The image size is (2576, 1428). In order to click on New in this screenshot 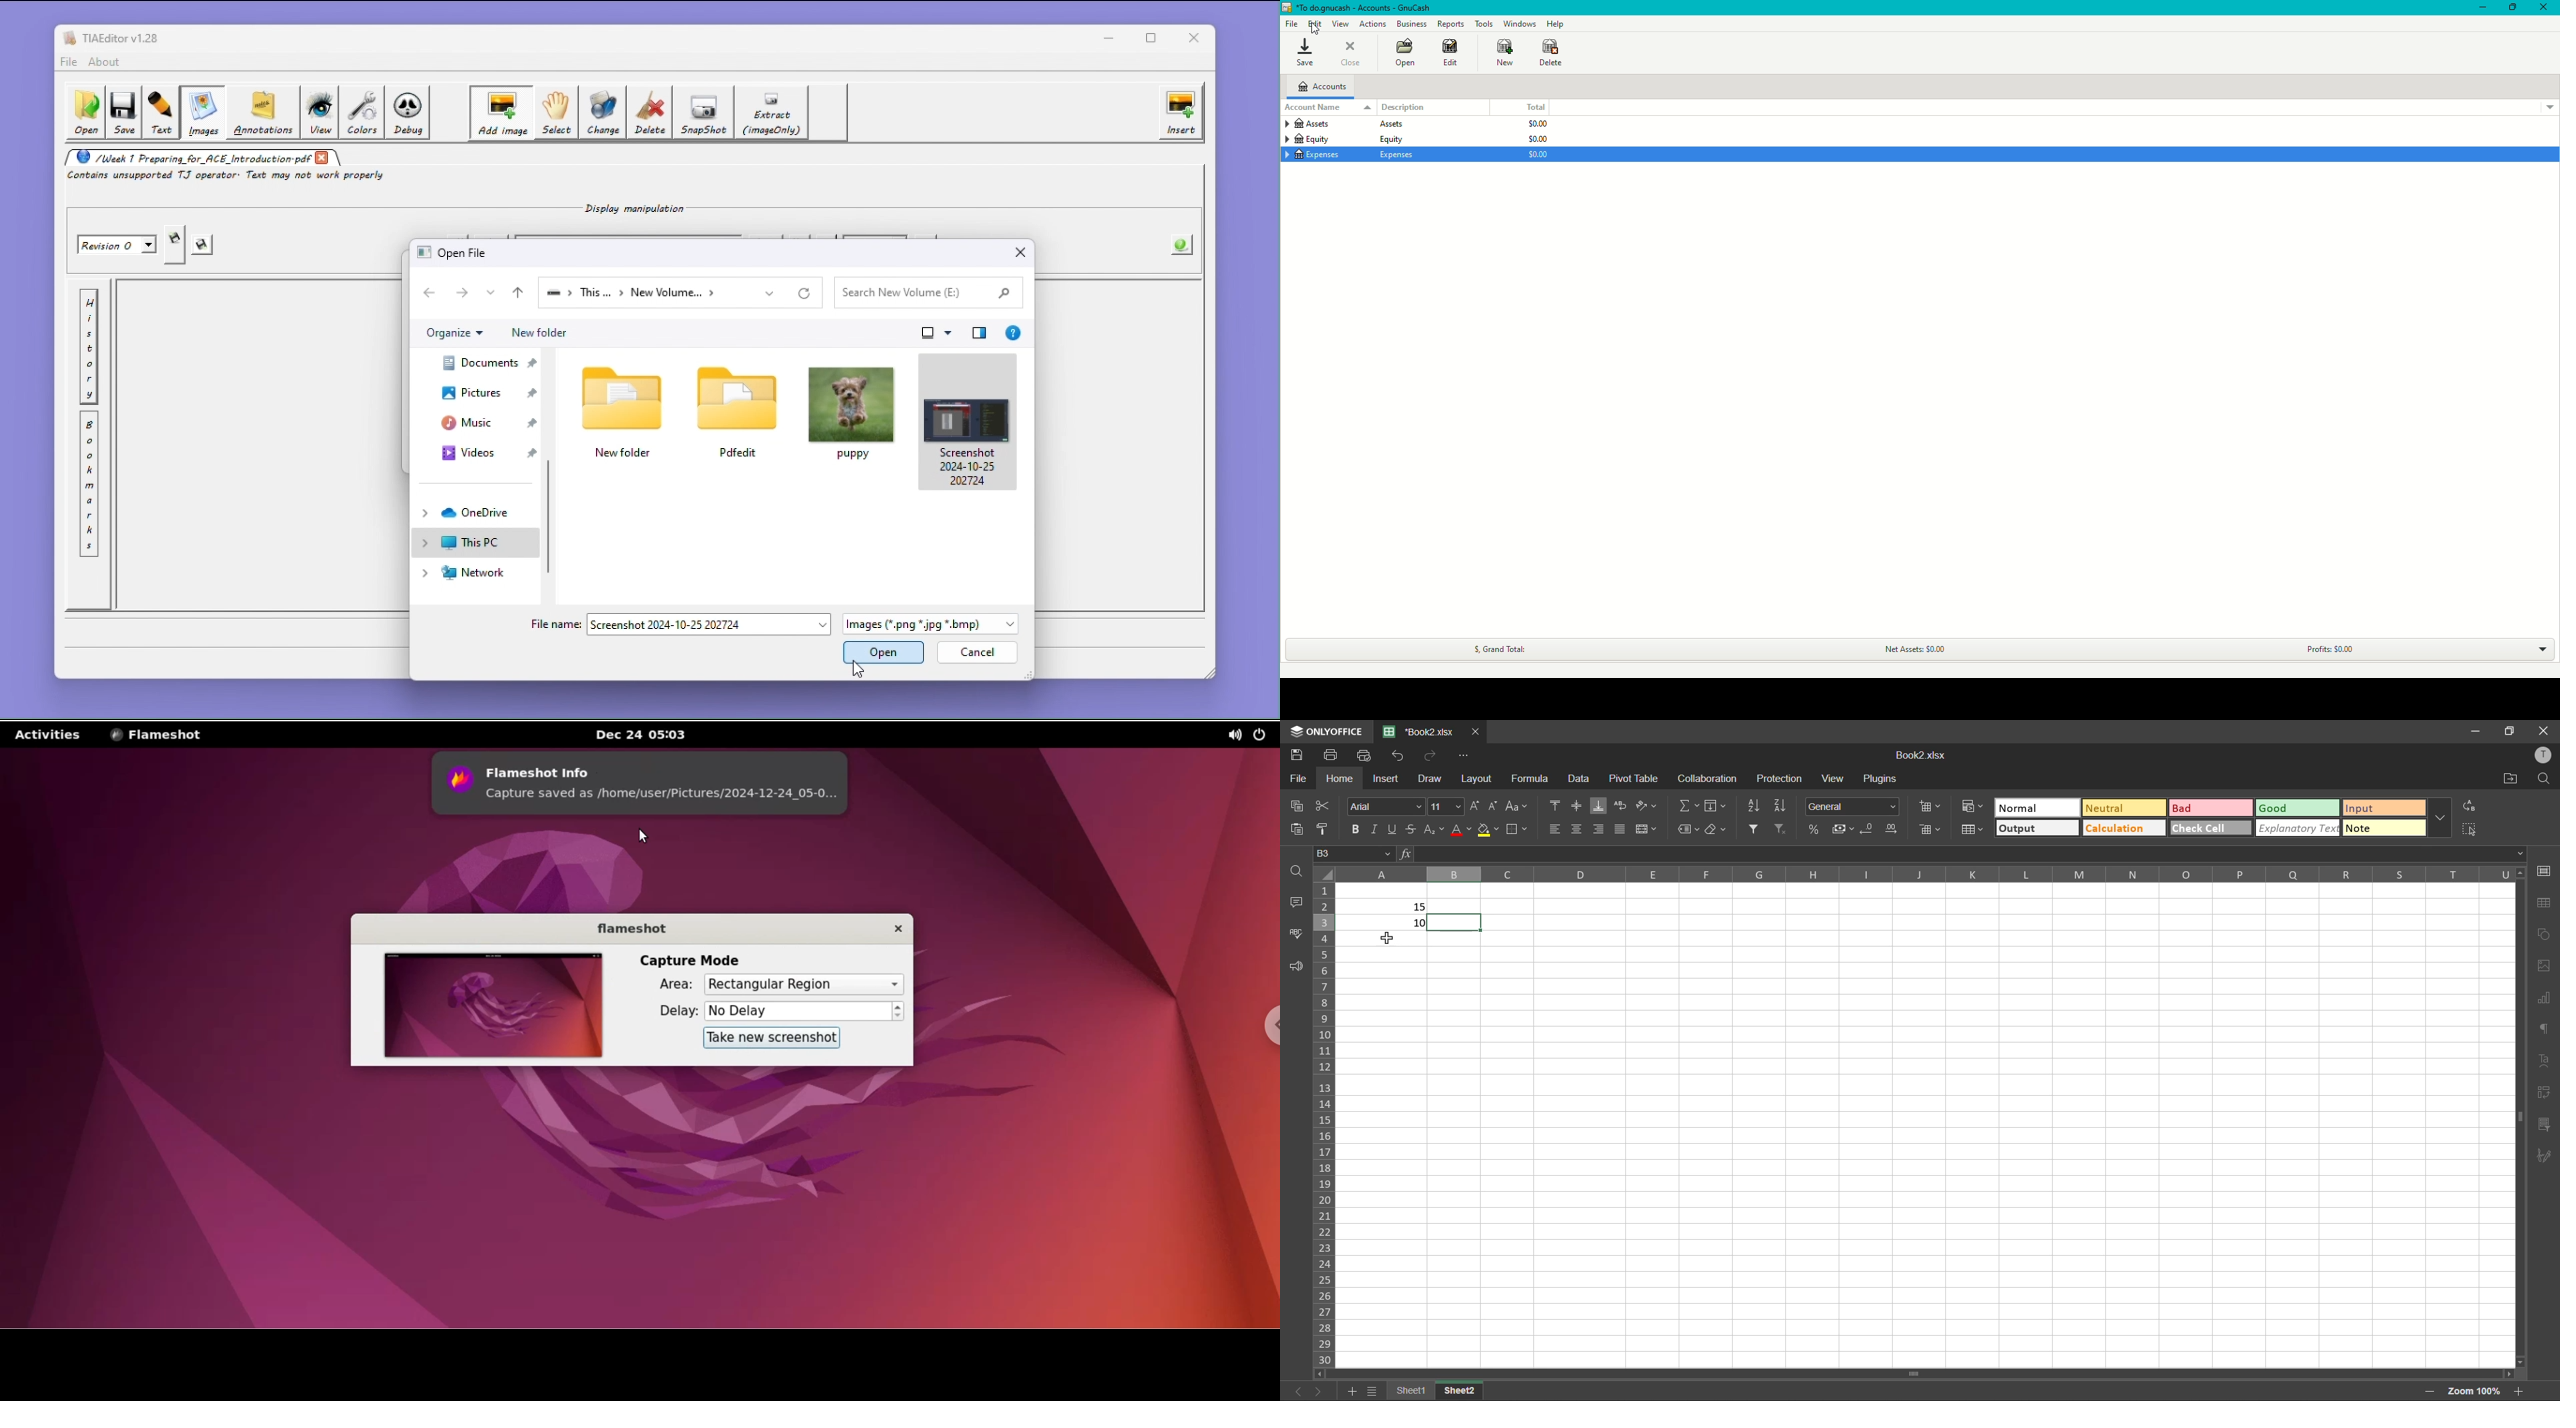, I will do `click(1506, 53)`.